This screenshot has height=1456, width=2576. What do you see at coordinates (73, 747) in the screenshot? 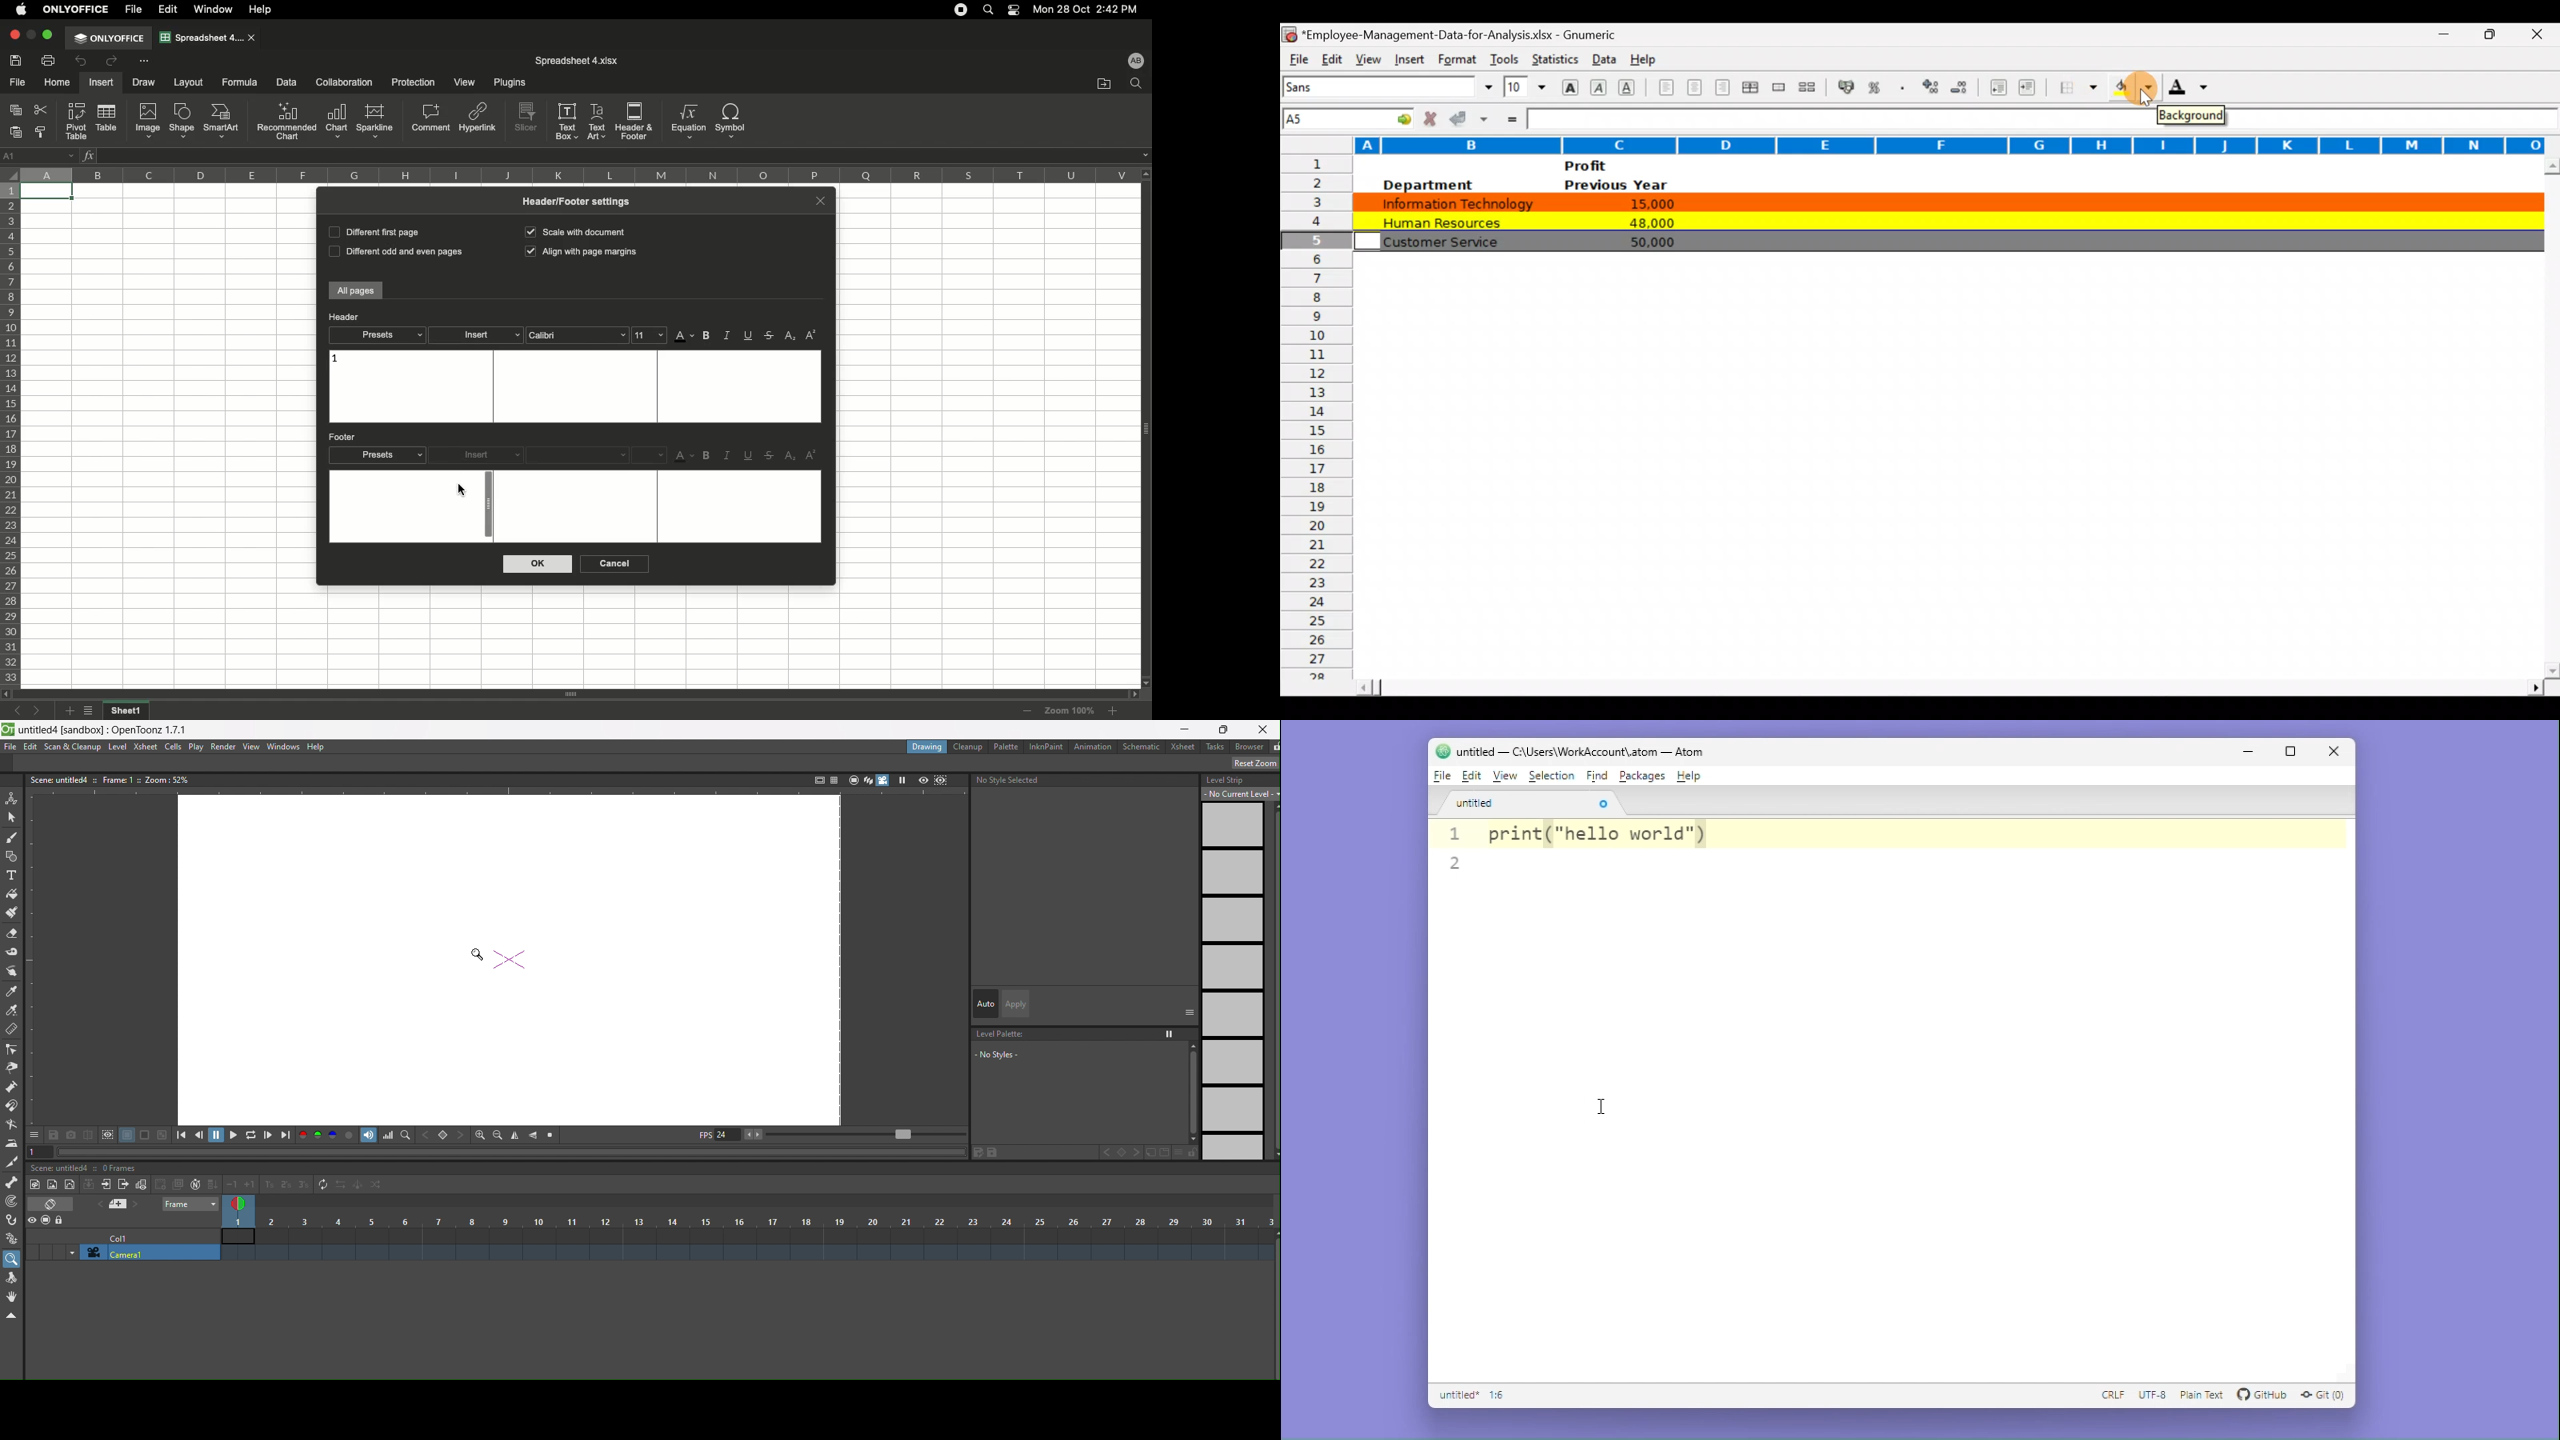
I see `scan&cleanup` at bounding box center [73, 747].